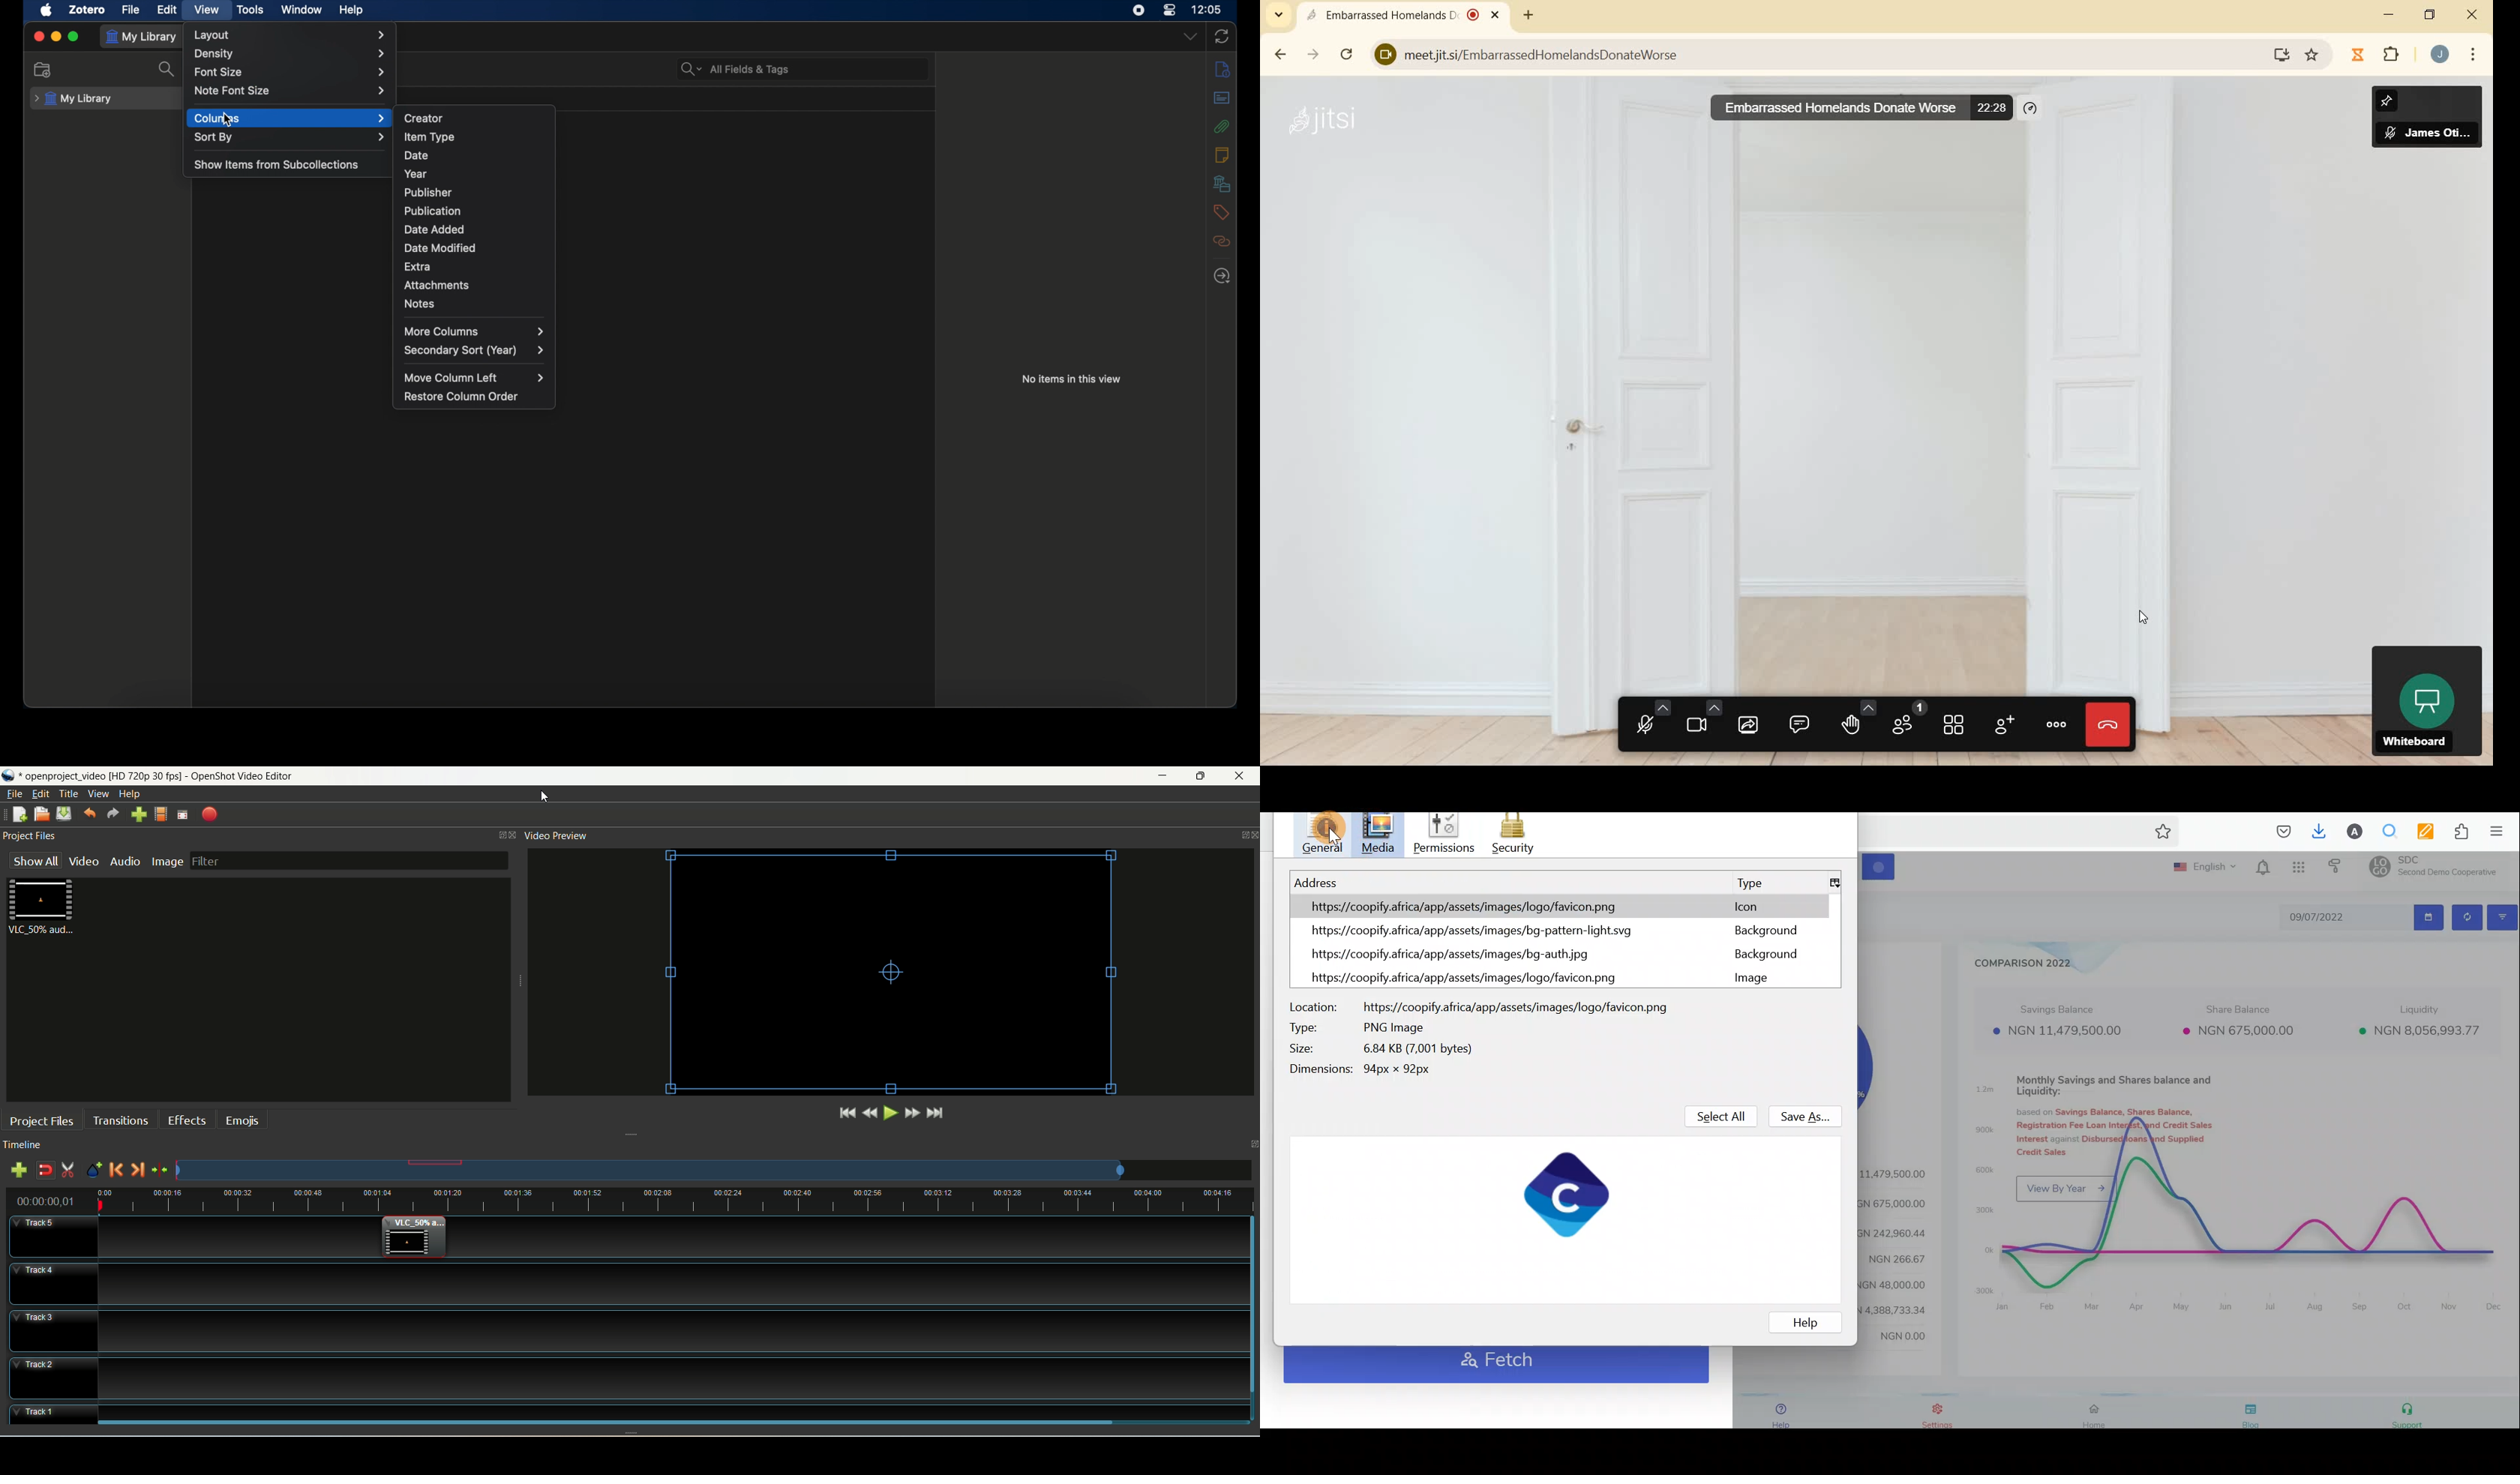 The image size is (2520, 1484). I want to click on Save as, so click(1805, 1115).